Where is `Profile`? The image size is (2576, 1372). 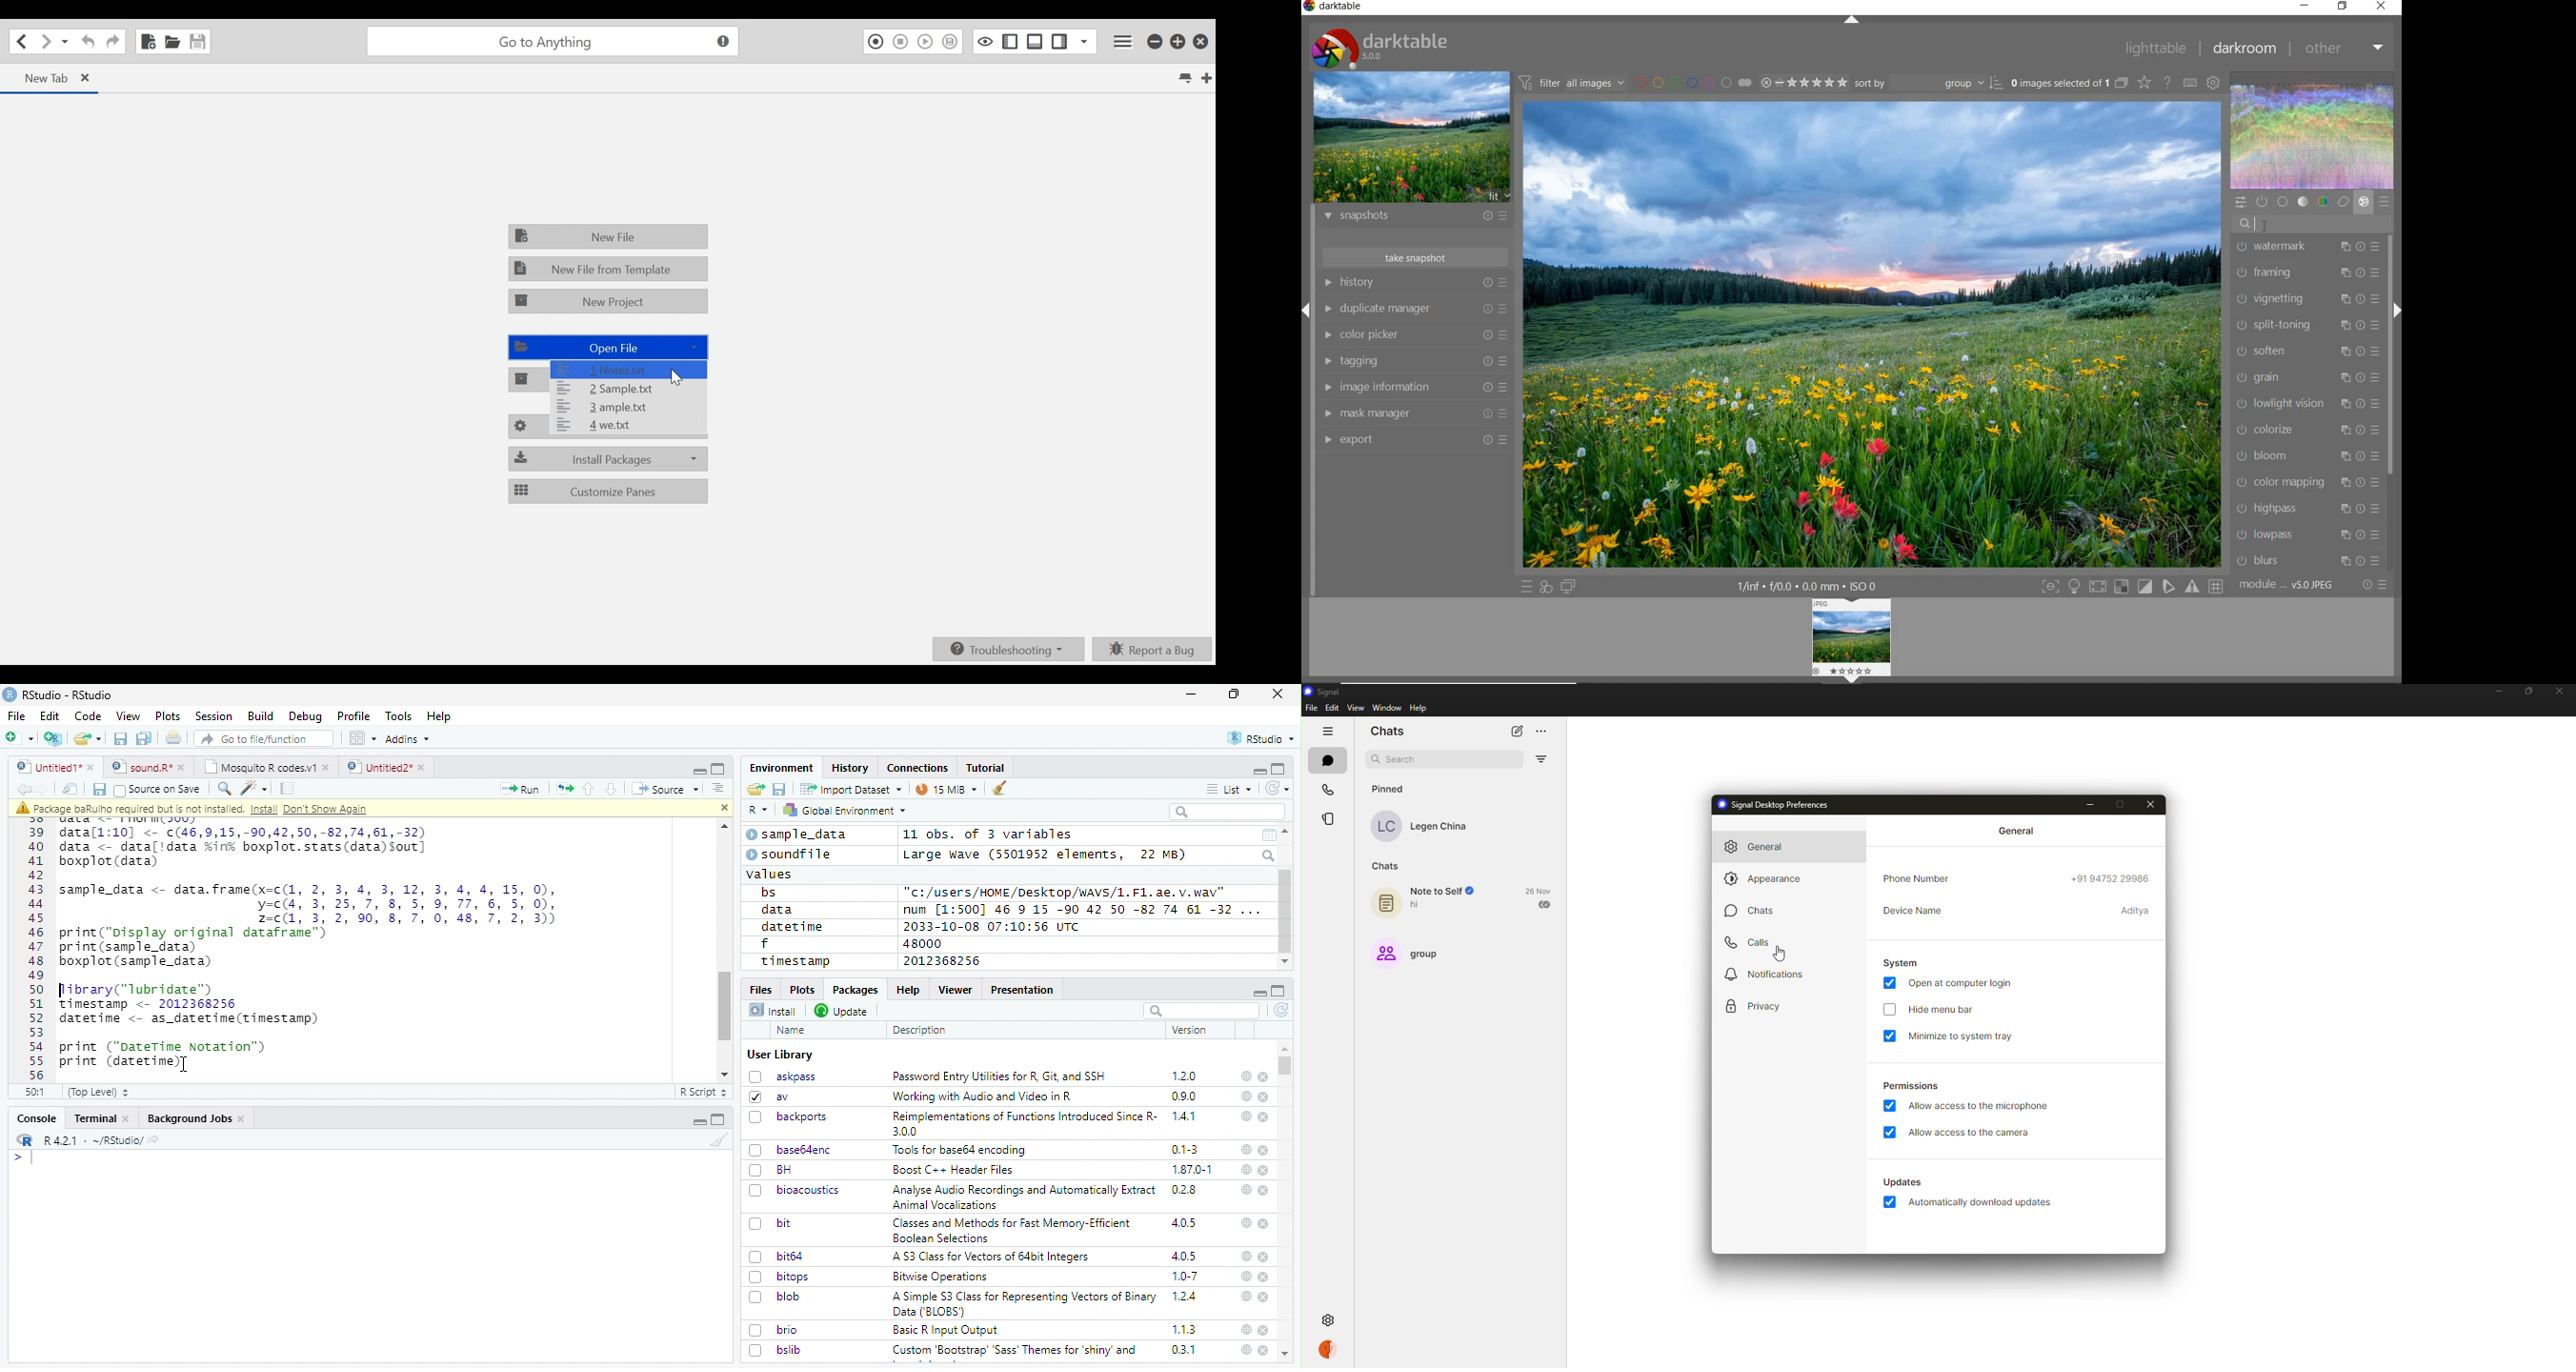 Profile is located at coordinates (353, 716).